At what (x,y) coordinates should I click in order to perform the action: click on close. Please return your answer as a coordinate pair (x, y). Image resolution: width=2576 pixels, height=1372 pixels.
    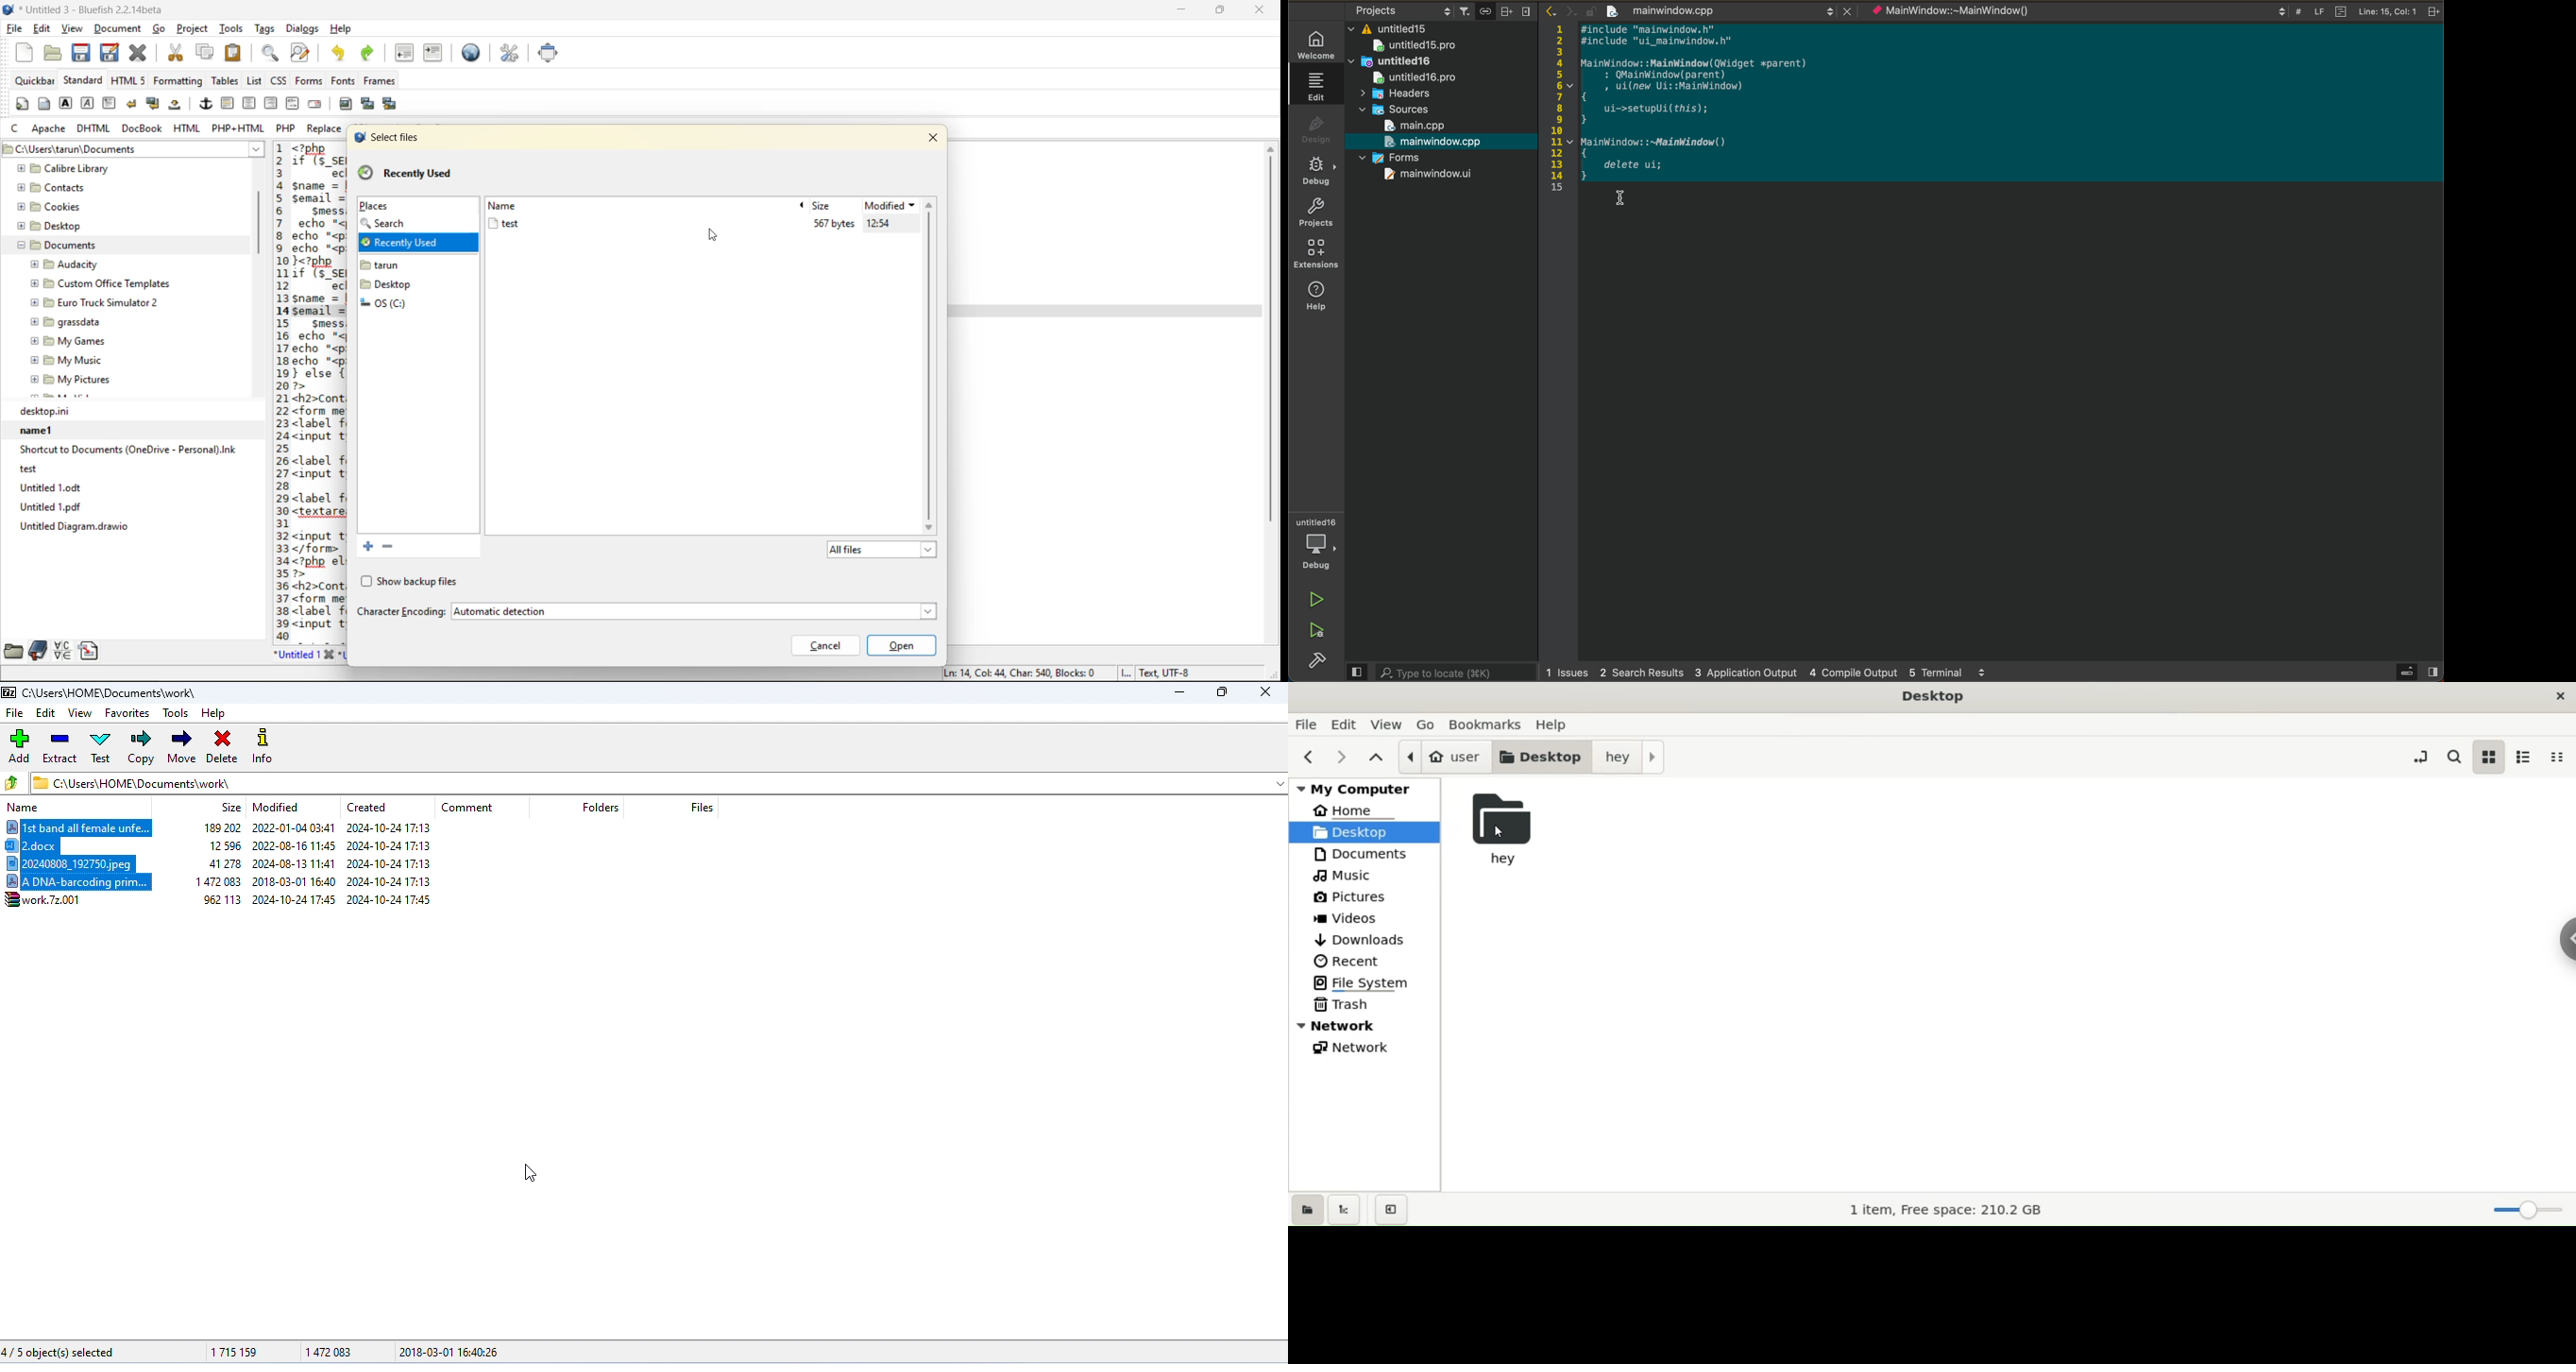
    Looking at the image, I should click on (1263, 692).